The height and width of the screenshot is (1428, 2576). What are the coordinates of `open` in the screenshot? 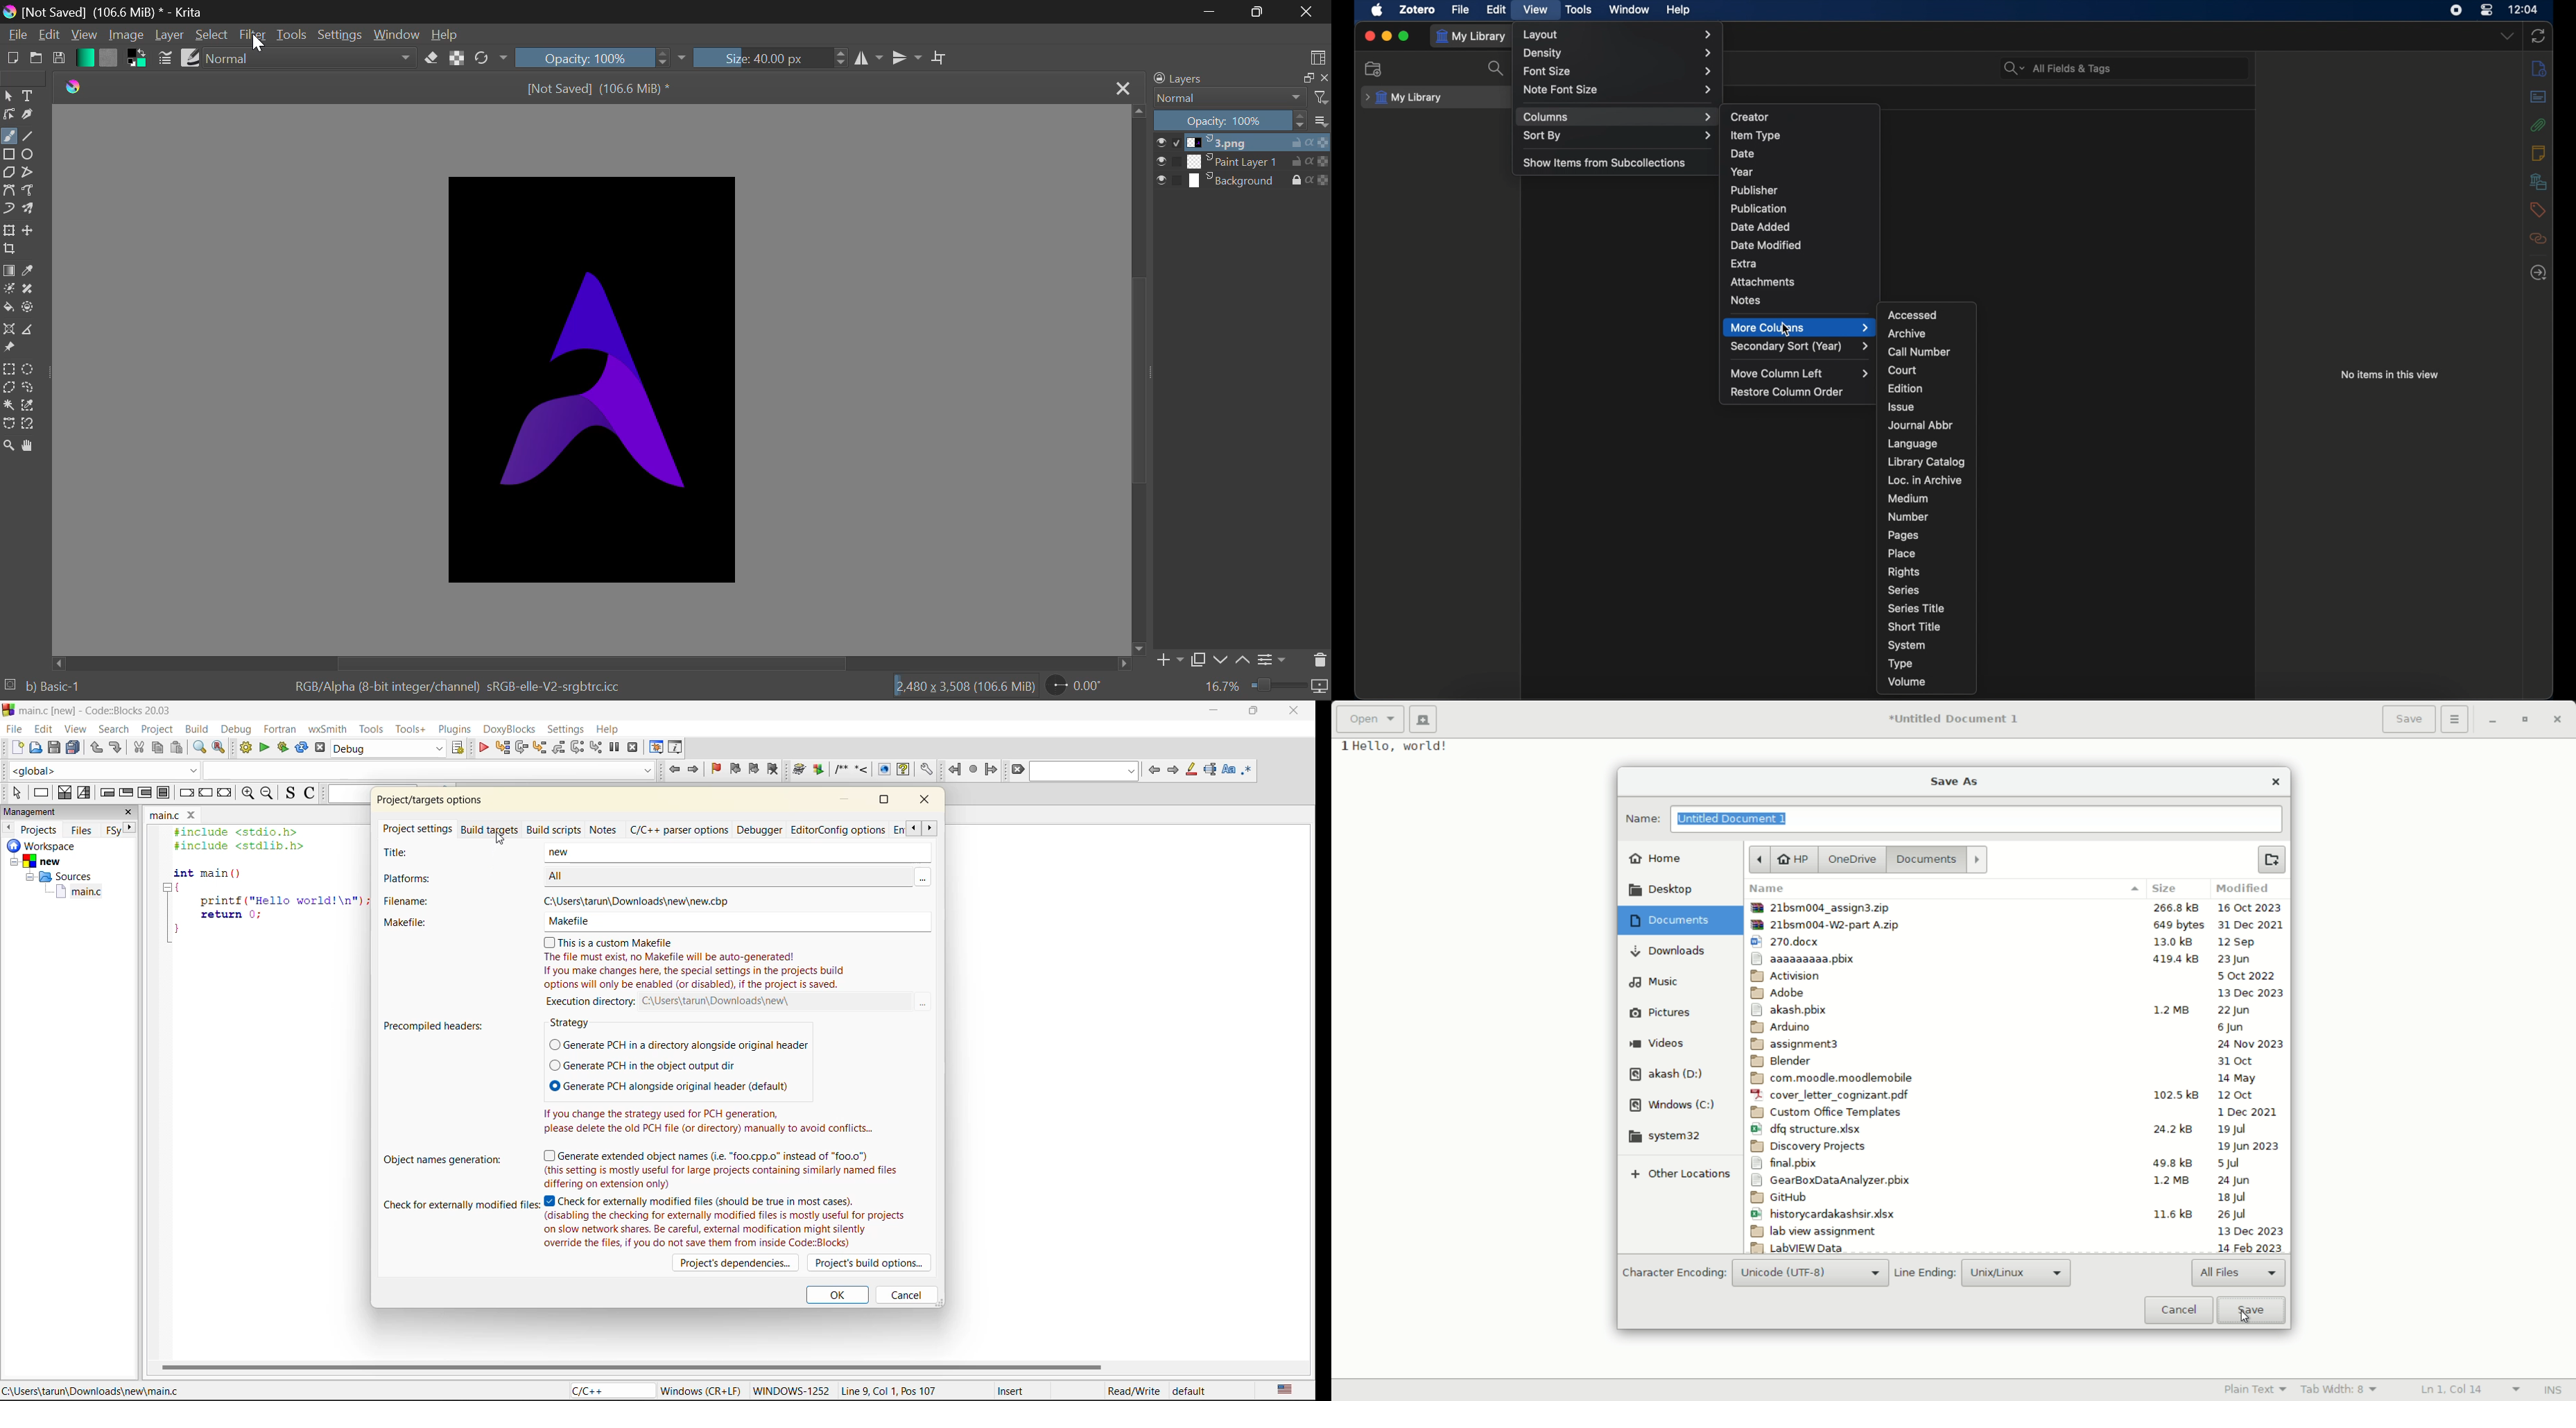 It's located at (36, 748).